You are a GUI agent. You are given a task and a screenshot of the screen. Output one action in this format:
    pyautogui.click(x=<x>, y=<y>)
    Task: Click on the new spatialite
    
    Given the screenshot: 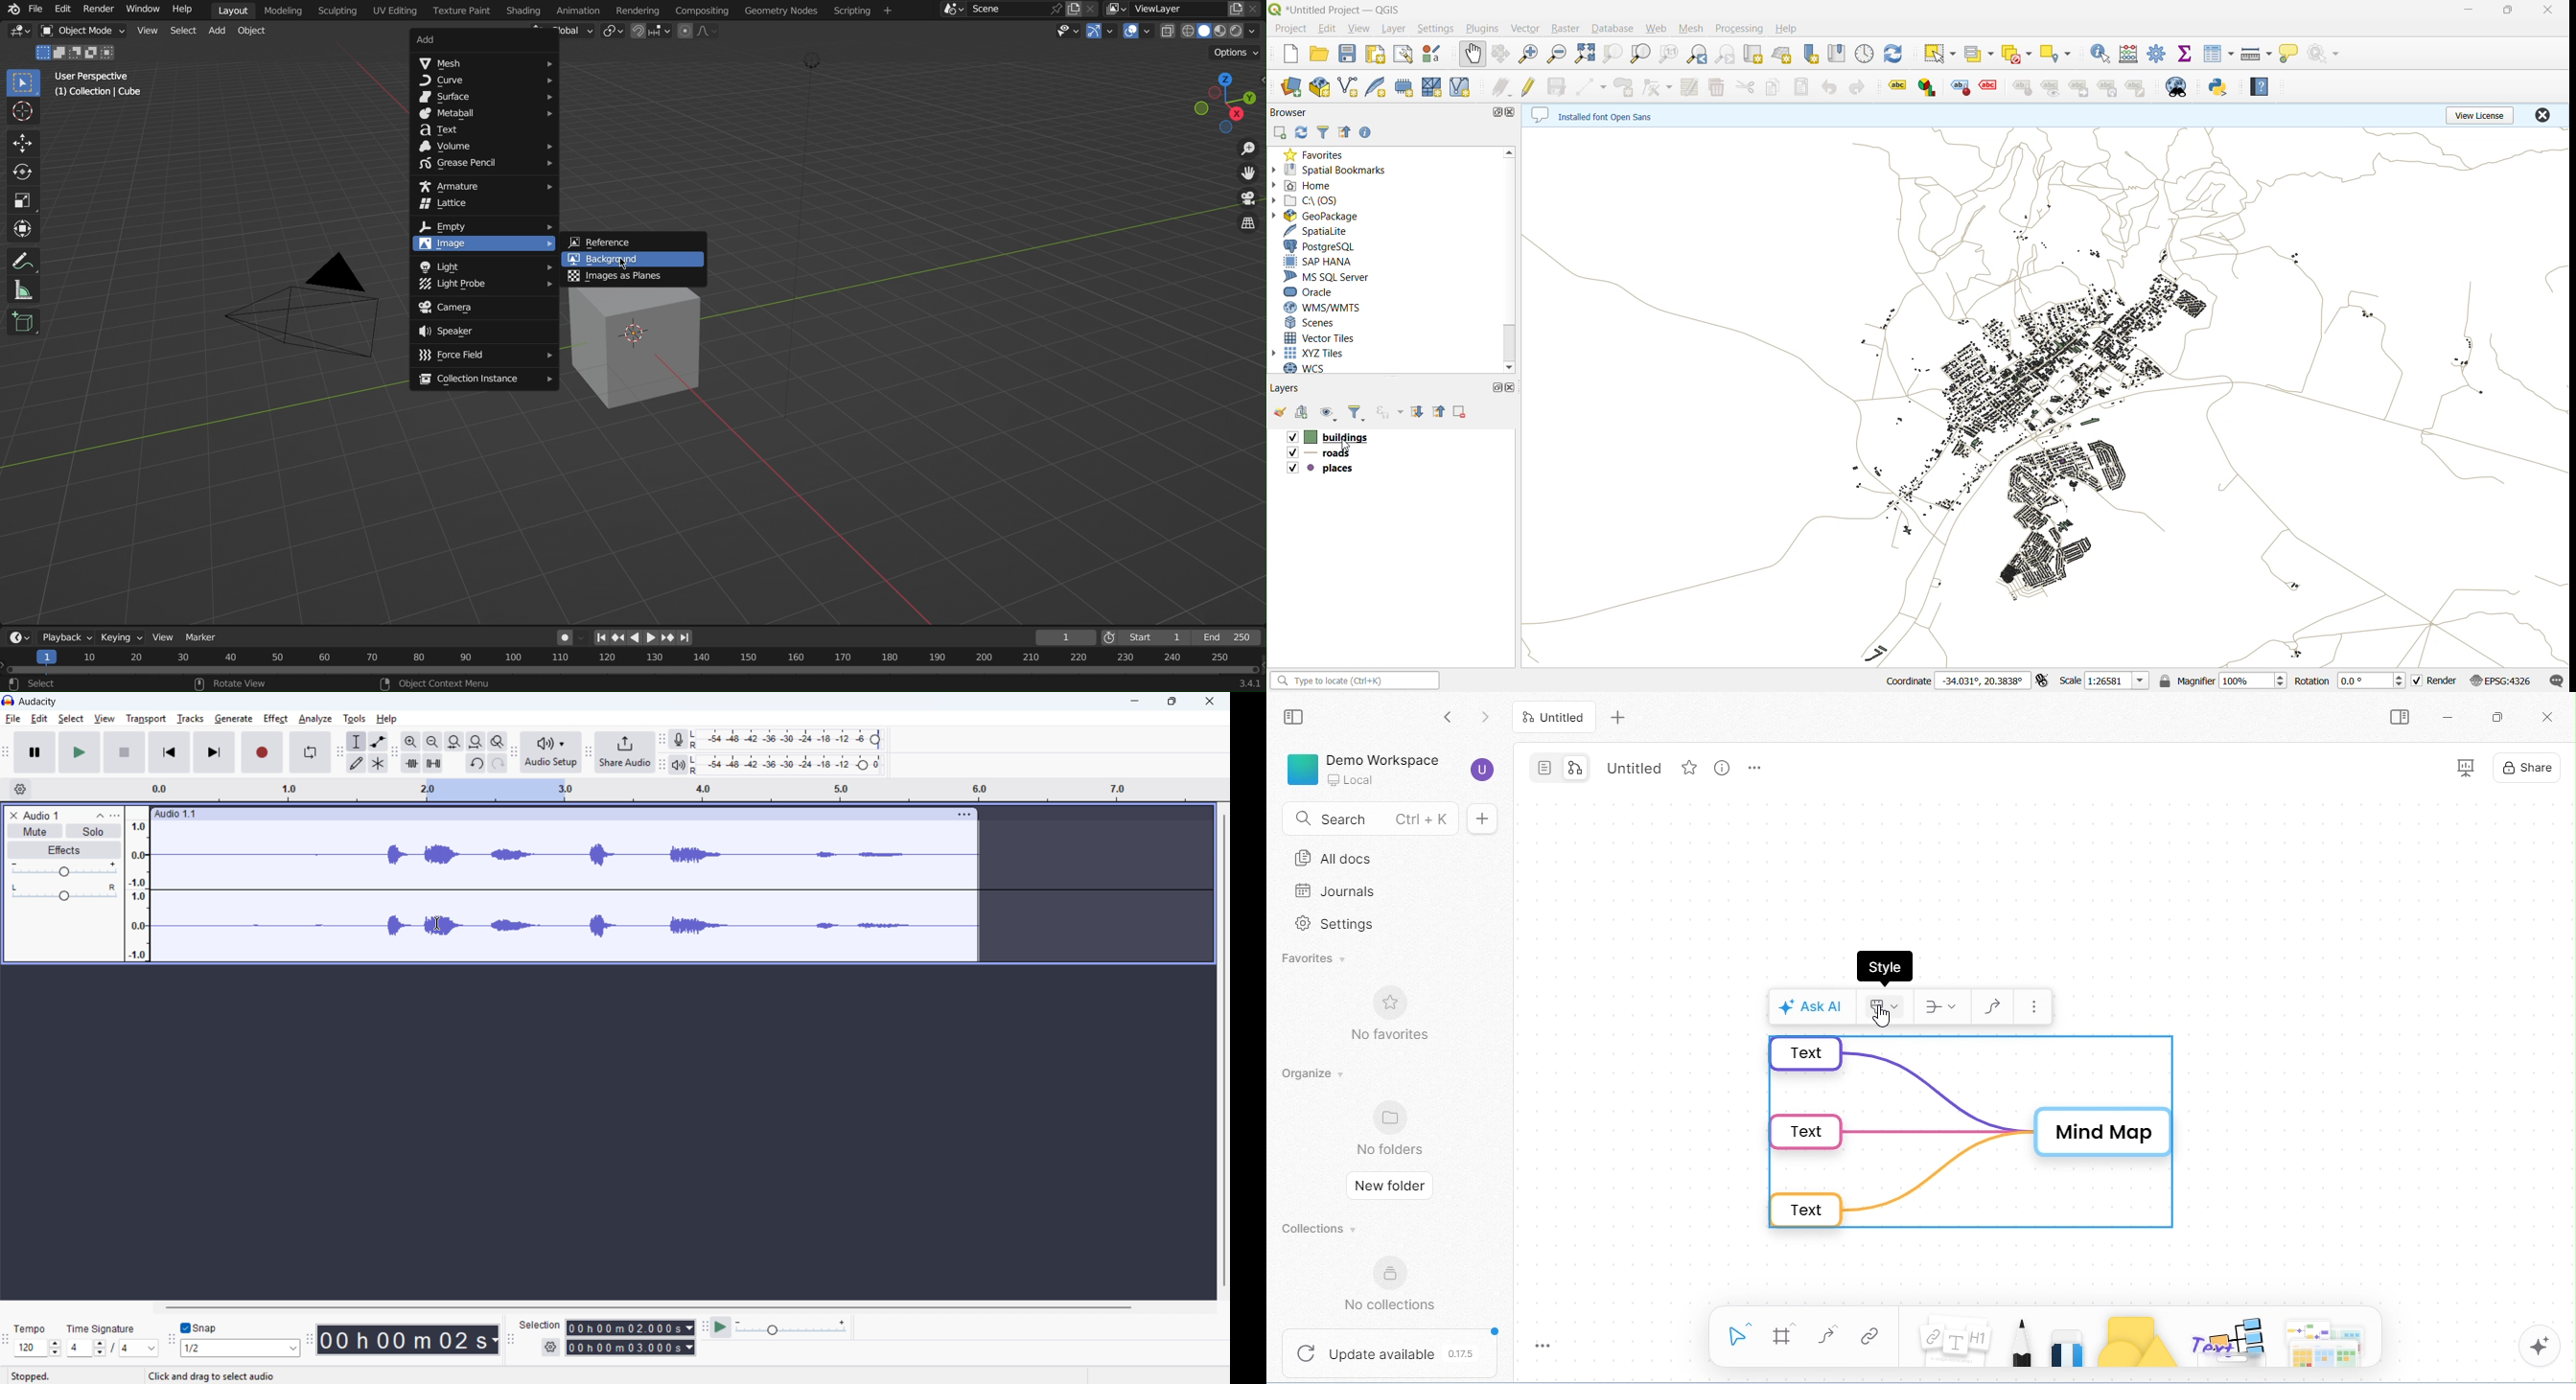 What is the action you would take?
    pyautogui.click(x=1376, y=87)
    